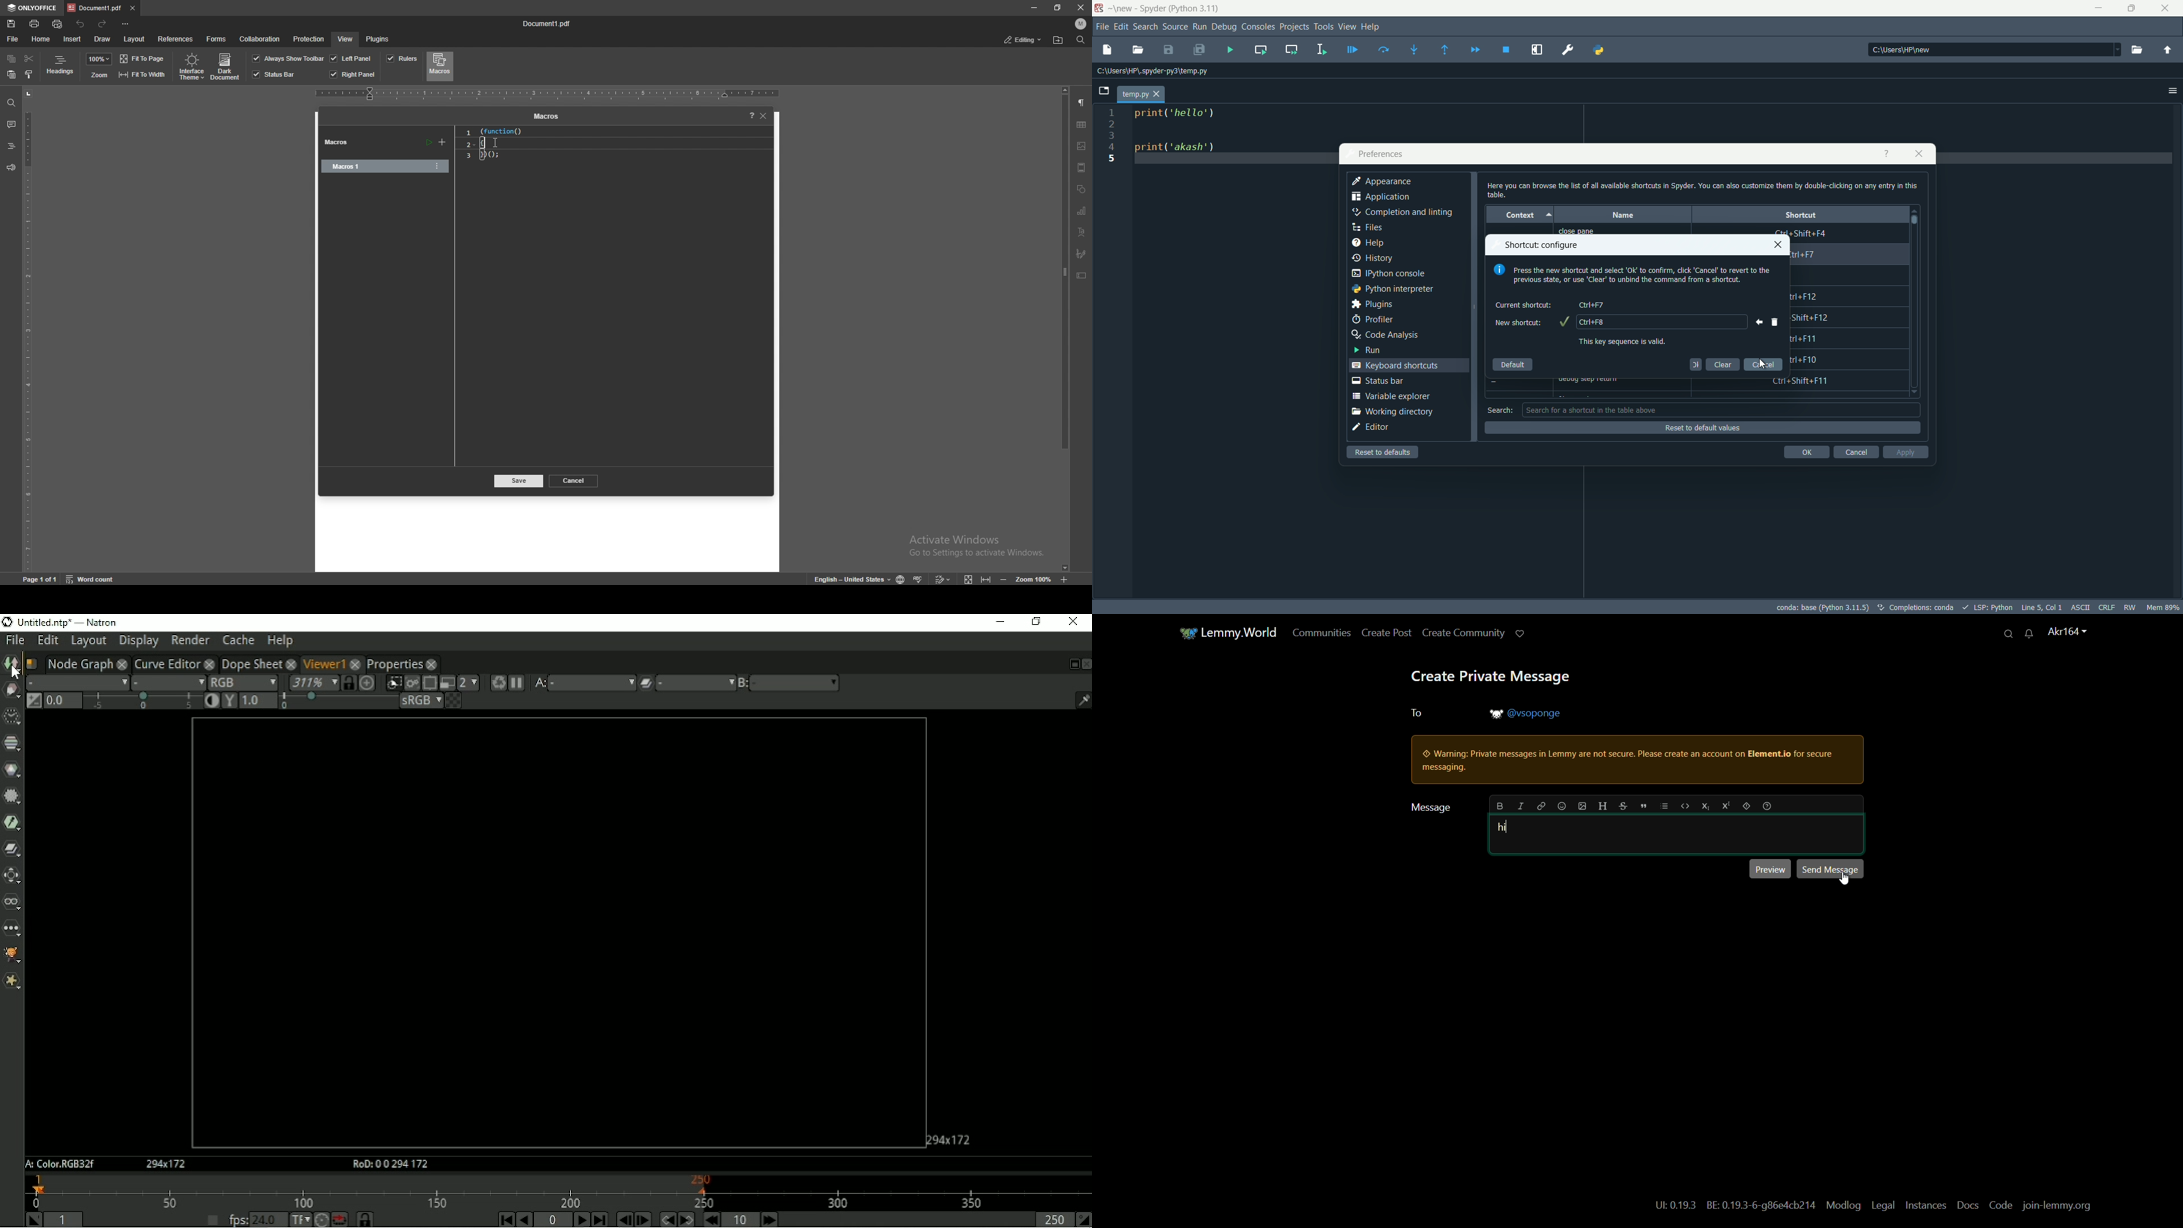 The height and width of the screenshot is (1232, 2184). I want to click on stop debugging, so click(1506, 50).